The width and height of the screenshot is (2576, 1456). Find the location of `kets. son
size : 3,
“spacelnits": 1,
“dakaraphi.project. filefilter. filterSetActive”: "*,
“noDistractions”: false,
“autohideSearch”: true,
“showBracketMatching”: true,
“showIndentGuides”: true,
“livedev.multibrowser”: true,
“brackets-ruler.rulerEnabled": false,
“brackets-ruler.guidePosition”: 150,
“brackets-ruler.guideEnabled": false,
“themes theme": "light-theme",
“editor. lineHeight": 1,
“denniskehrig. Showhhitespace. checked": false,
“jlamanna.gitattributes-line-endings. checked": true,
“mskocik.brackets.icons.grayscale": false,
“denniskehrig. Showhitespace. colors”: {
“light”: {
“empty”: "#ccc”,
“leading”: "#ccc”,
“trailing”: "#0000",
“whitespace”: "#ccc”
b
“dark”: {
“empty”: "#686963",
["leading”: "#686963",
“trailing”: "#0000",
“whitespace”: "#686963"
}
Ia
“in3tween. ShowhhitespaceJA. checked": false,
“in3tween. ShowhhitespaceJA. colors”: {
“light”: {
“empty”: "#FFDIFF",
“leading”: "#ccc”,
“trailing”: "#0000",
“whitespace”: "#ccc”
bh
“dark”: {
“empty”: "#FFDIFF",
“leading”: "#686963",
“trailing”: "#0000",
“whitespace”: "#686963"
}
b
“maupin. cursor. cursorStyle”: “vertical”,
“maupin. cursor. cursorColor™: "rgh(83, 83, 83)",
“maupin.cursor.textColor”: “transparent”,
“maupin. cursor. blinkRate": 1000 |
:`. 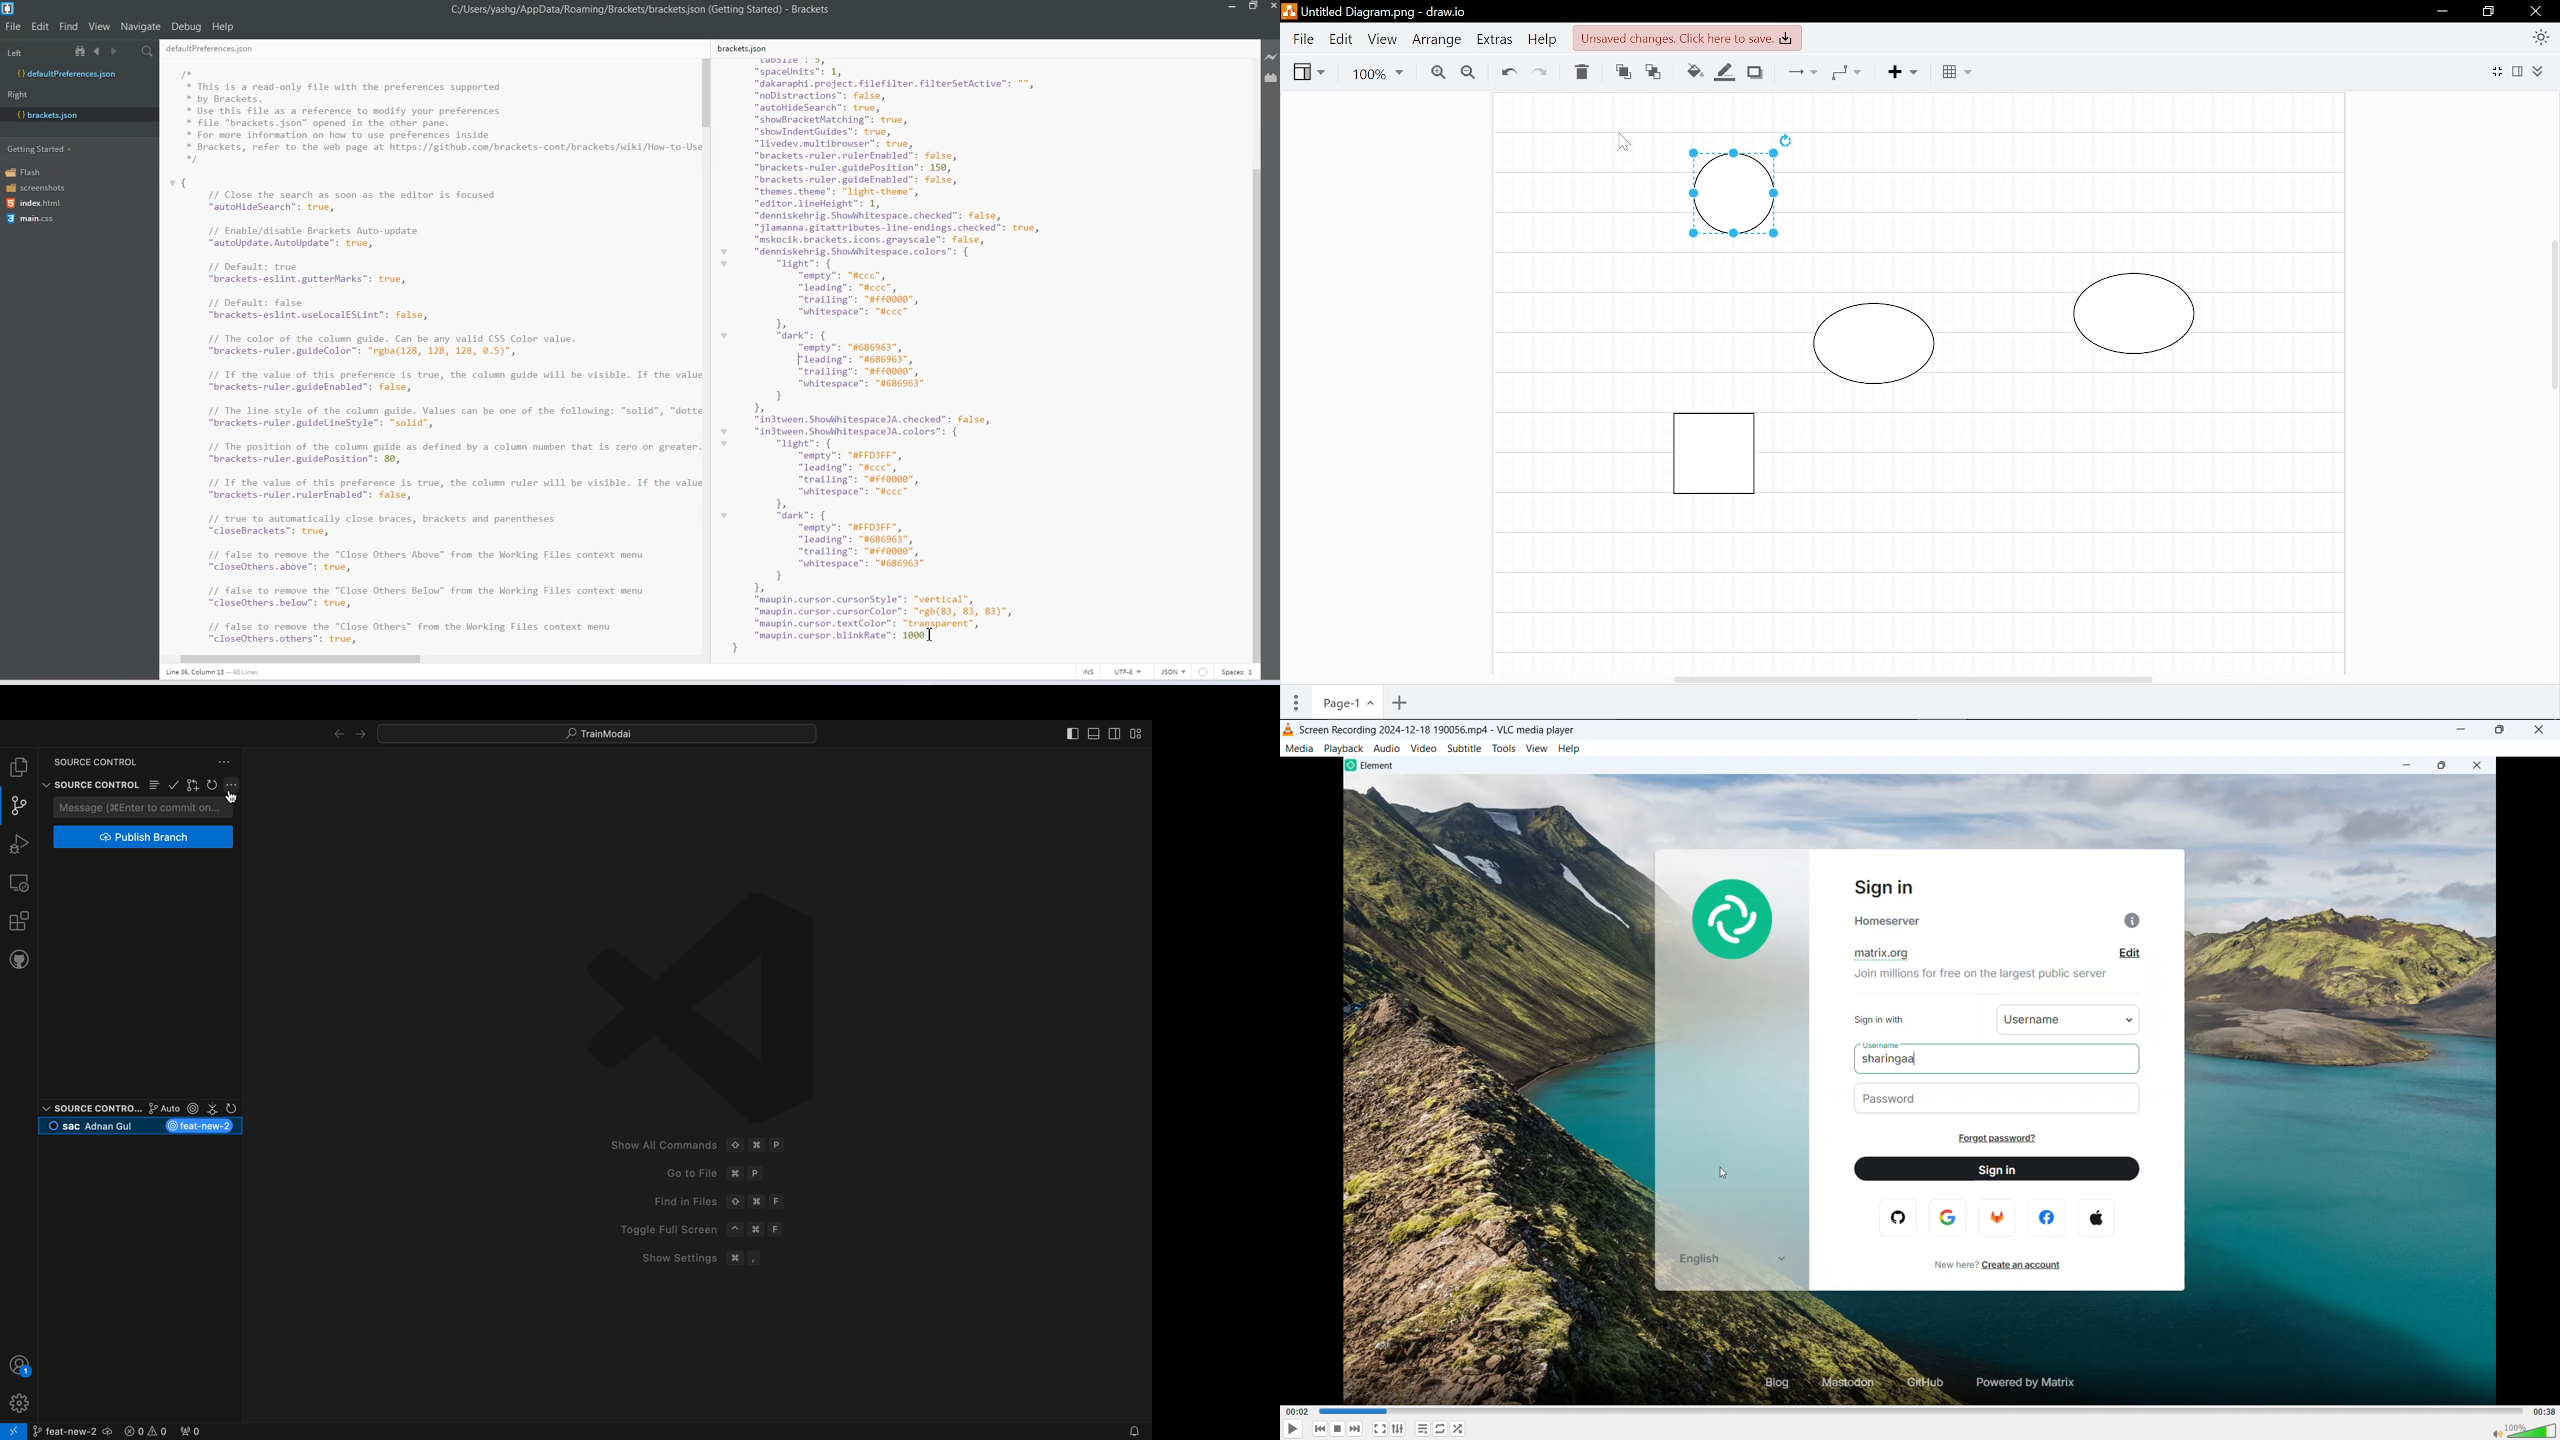

kets. son
size : 3,
“spacelnits": 1,
“dakaraphi.project. filefilter. filterSetActive”: "*,
“noDistractions”: false,
“autohideSearch”: true,
“showBracketMatching”: true,
“showIndentGuides”: true,
“livedev.multibrowser”: true,
“brackets-ruler.rulerEnabled": false,
“brackets-ruler.guidePosition”: 150,
“brackets-ruler.guideEnabled": false,
“themes theme": "light-theme",
“editor. lineHeight": 1,
“denniskehrig. Showhhitespace. checked": false,
“jlamanna.gitattributes-line-endings. checked": true,
“mskocik.brackets.icons.grayscale": false,
“denniskehrig. Showhitespace. colors”: {
“light”: {
“empty”: "#ccc”,
“leading”: "#ccc”,
“trailing”: "#0000",
“whitespace”: "#ccc”
b
“dark”: {
“empty”: "#686963",
["leading”: "#686963",
“trailing”: "#0000",
“whitespace”: "#686963"
}
Ia
“in3tween. ShowhhitespaceJA. checked": false,
“in3tween. ShowhhitespaceJA. colors”: {
“light”: {
“empty”: "#FFDIFF",
“leading”: "#ccc”,
“trailing”: "#0000",
“whitespace”: "#ccc”
bh
“dark”: {
“empty”: "#FFDIFF",
“leading”: "#686963",
“trailing”: "#0000",
“whitespace”: "#686963"
}
b
“maupin. cursor. cursorStyle”: “vertical”,
“maupin. cursor. cursorColor™: "rgh(83, 83, 83)",
“maupin.cursor.textColor”: “transparent”,
“maupin. cursor. blinkRate": 1000 |
: is located at coordinates (911, 344).